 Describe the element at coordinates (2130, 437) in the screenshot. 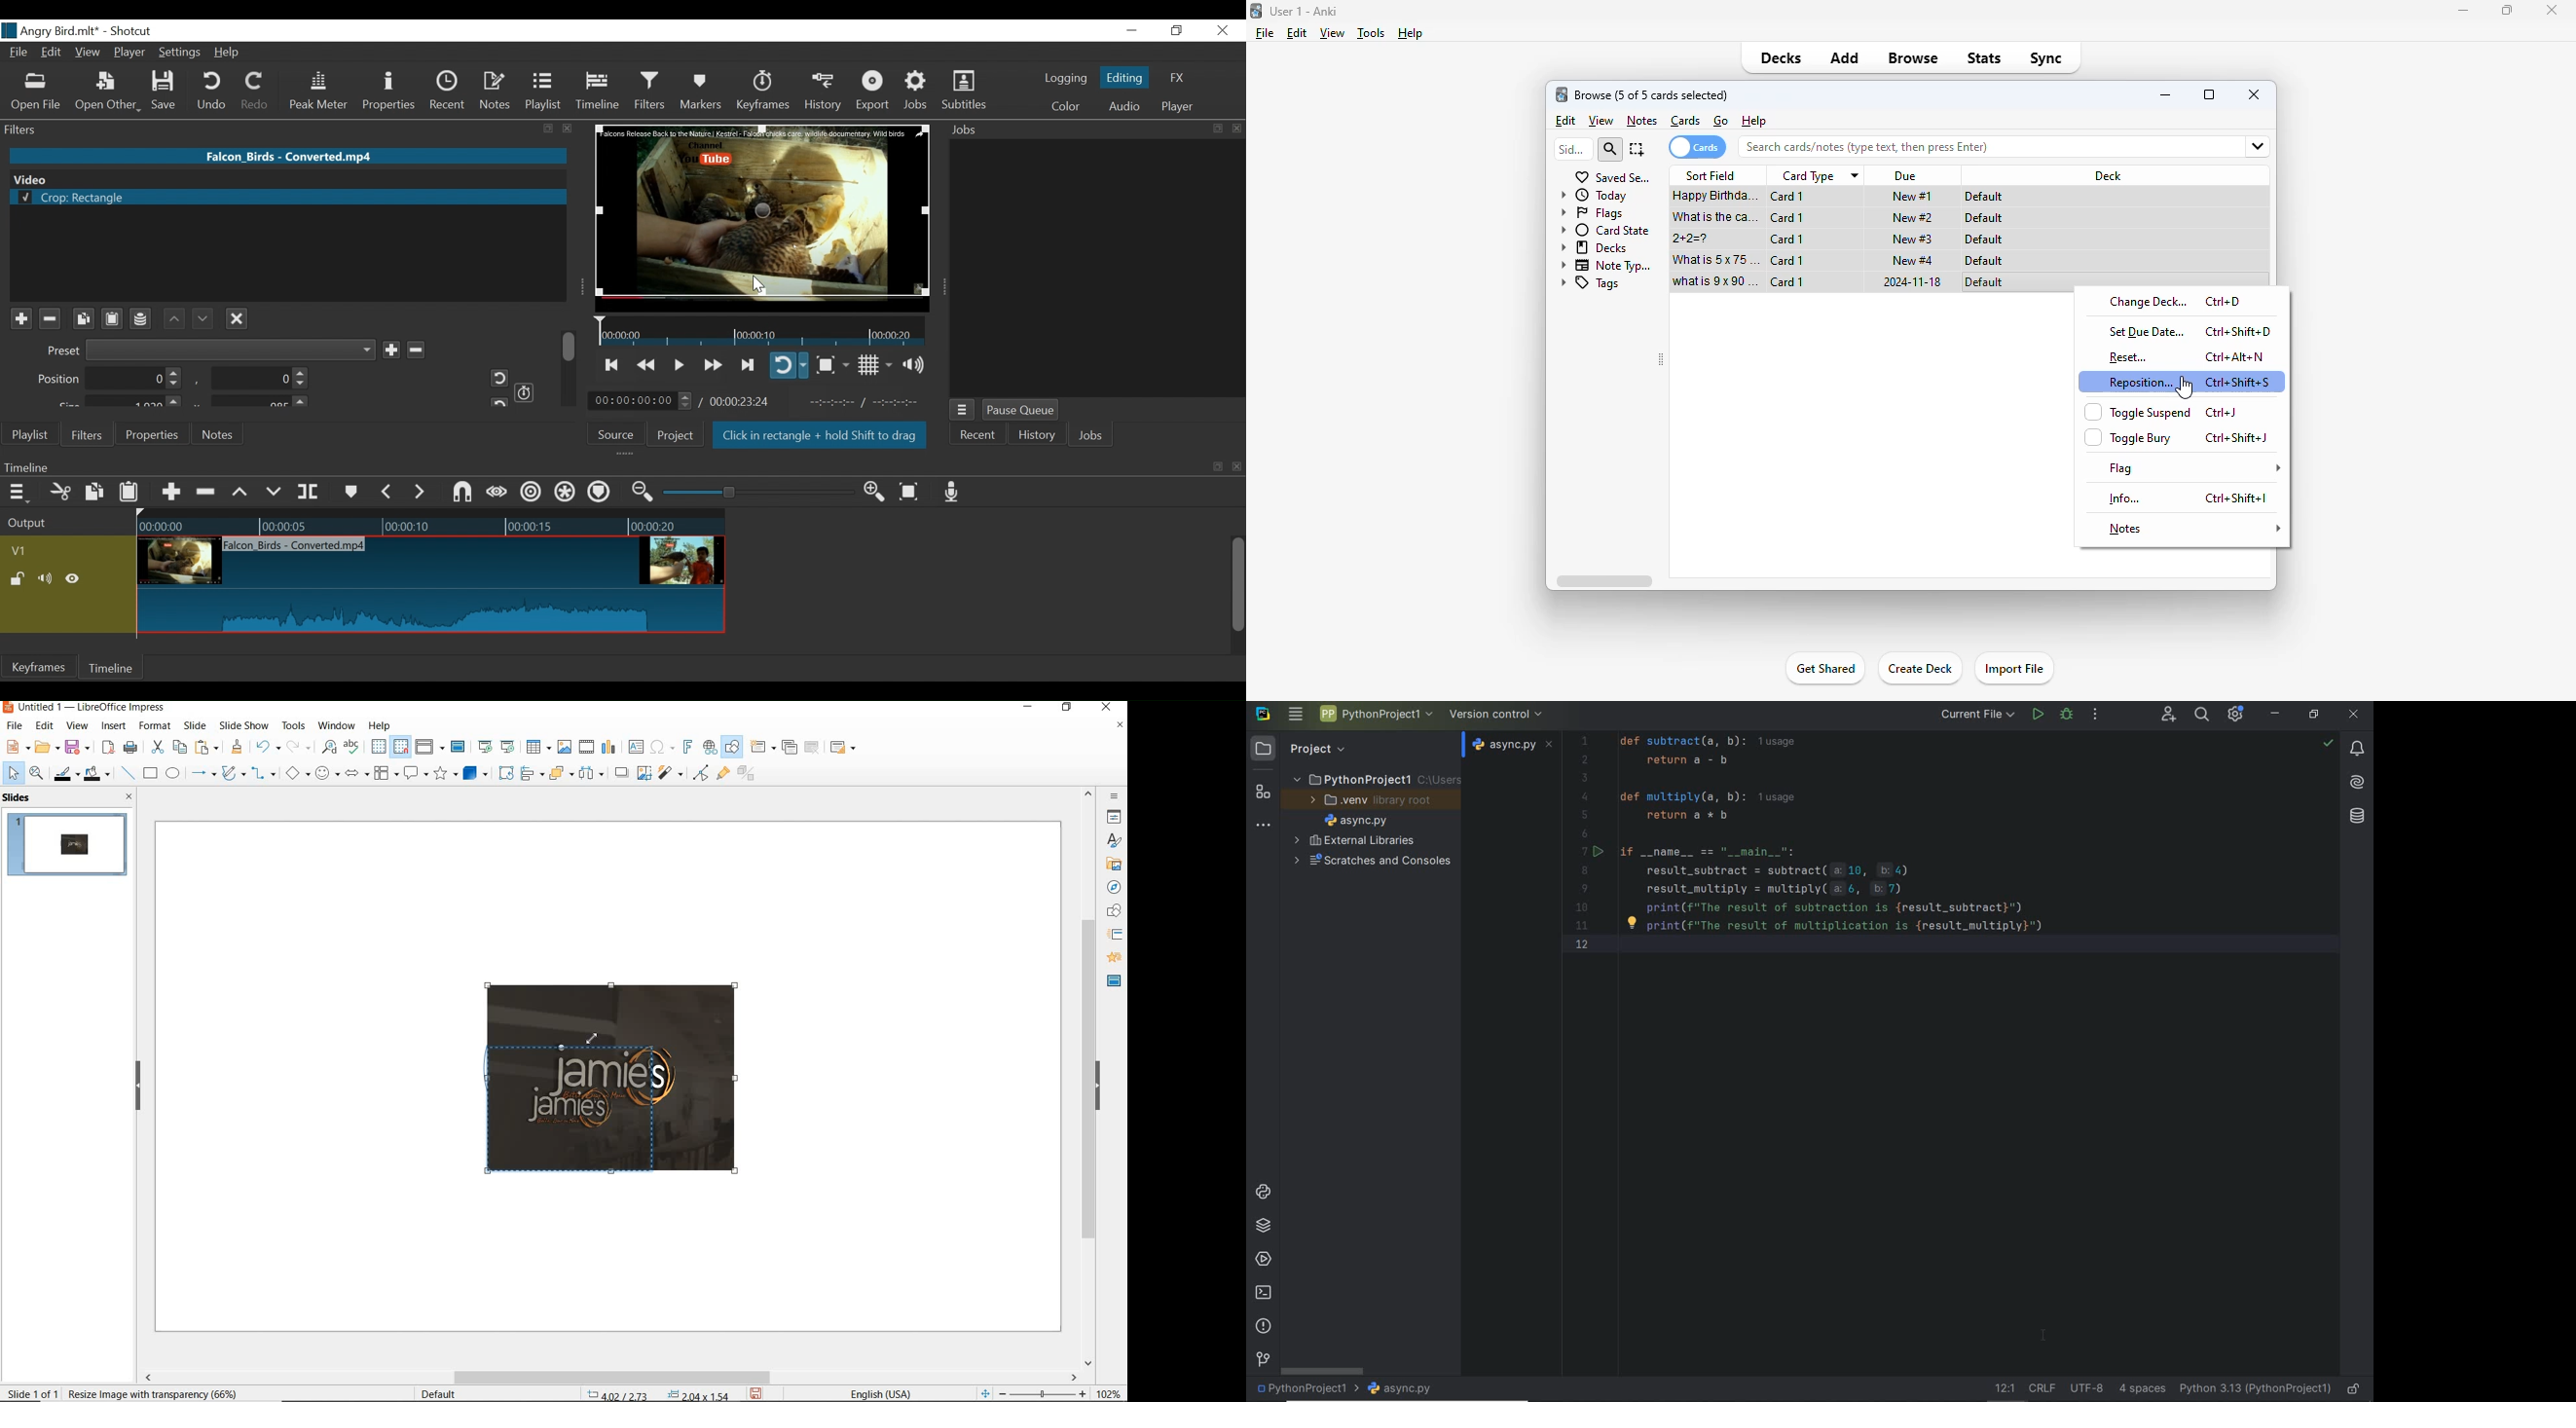

I see `toggle bury` at that location.